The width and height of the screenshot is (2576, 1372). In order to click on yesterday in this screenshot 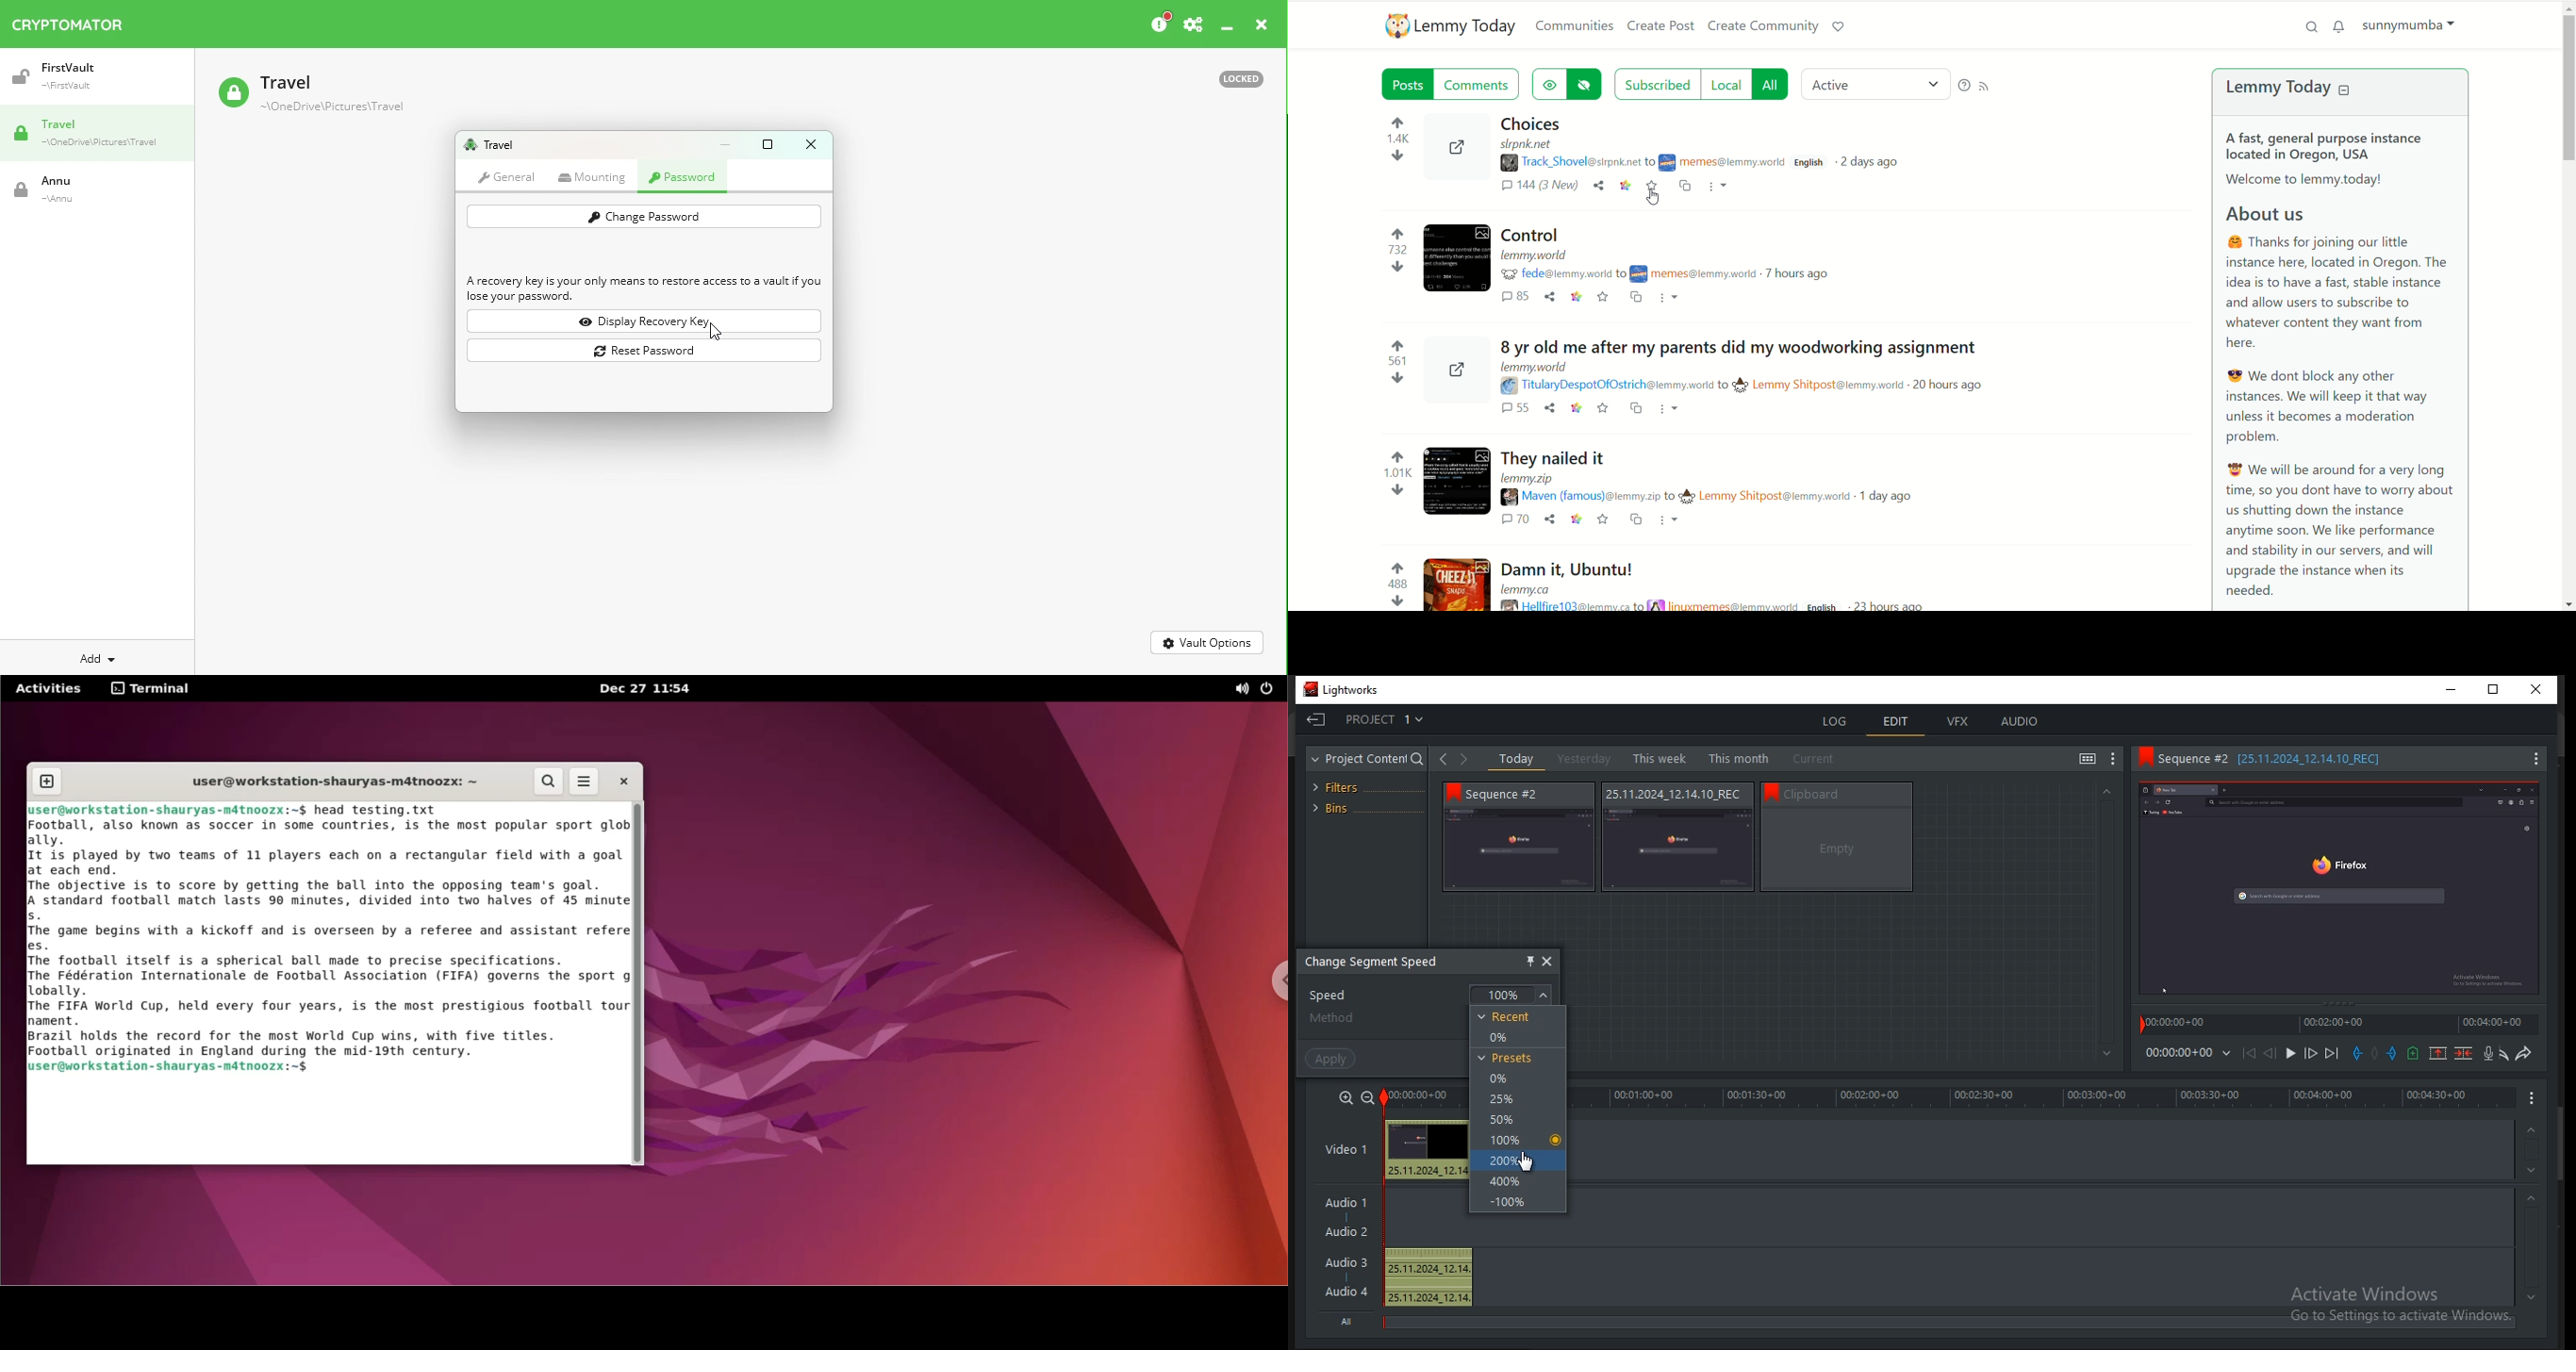, I will do `click(1583, 758)`.